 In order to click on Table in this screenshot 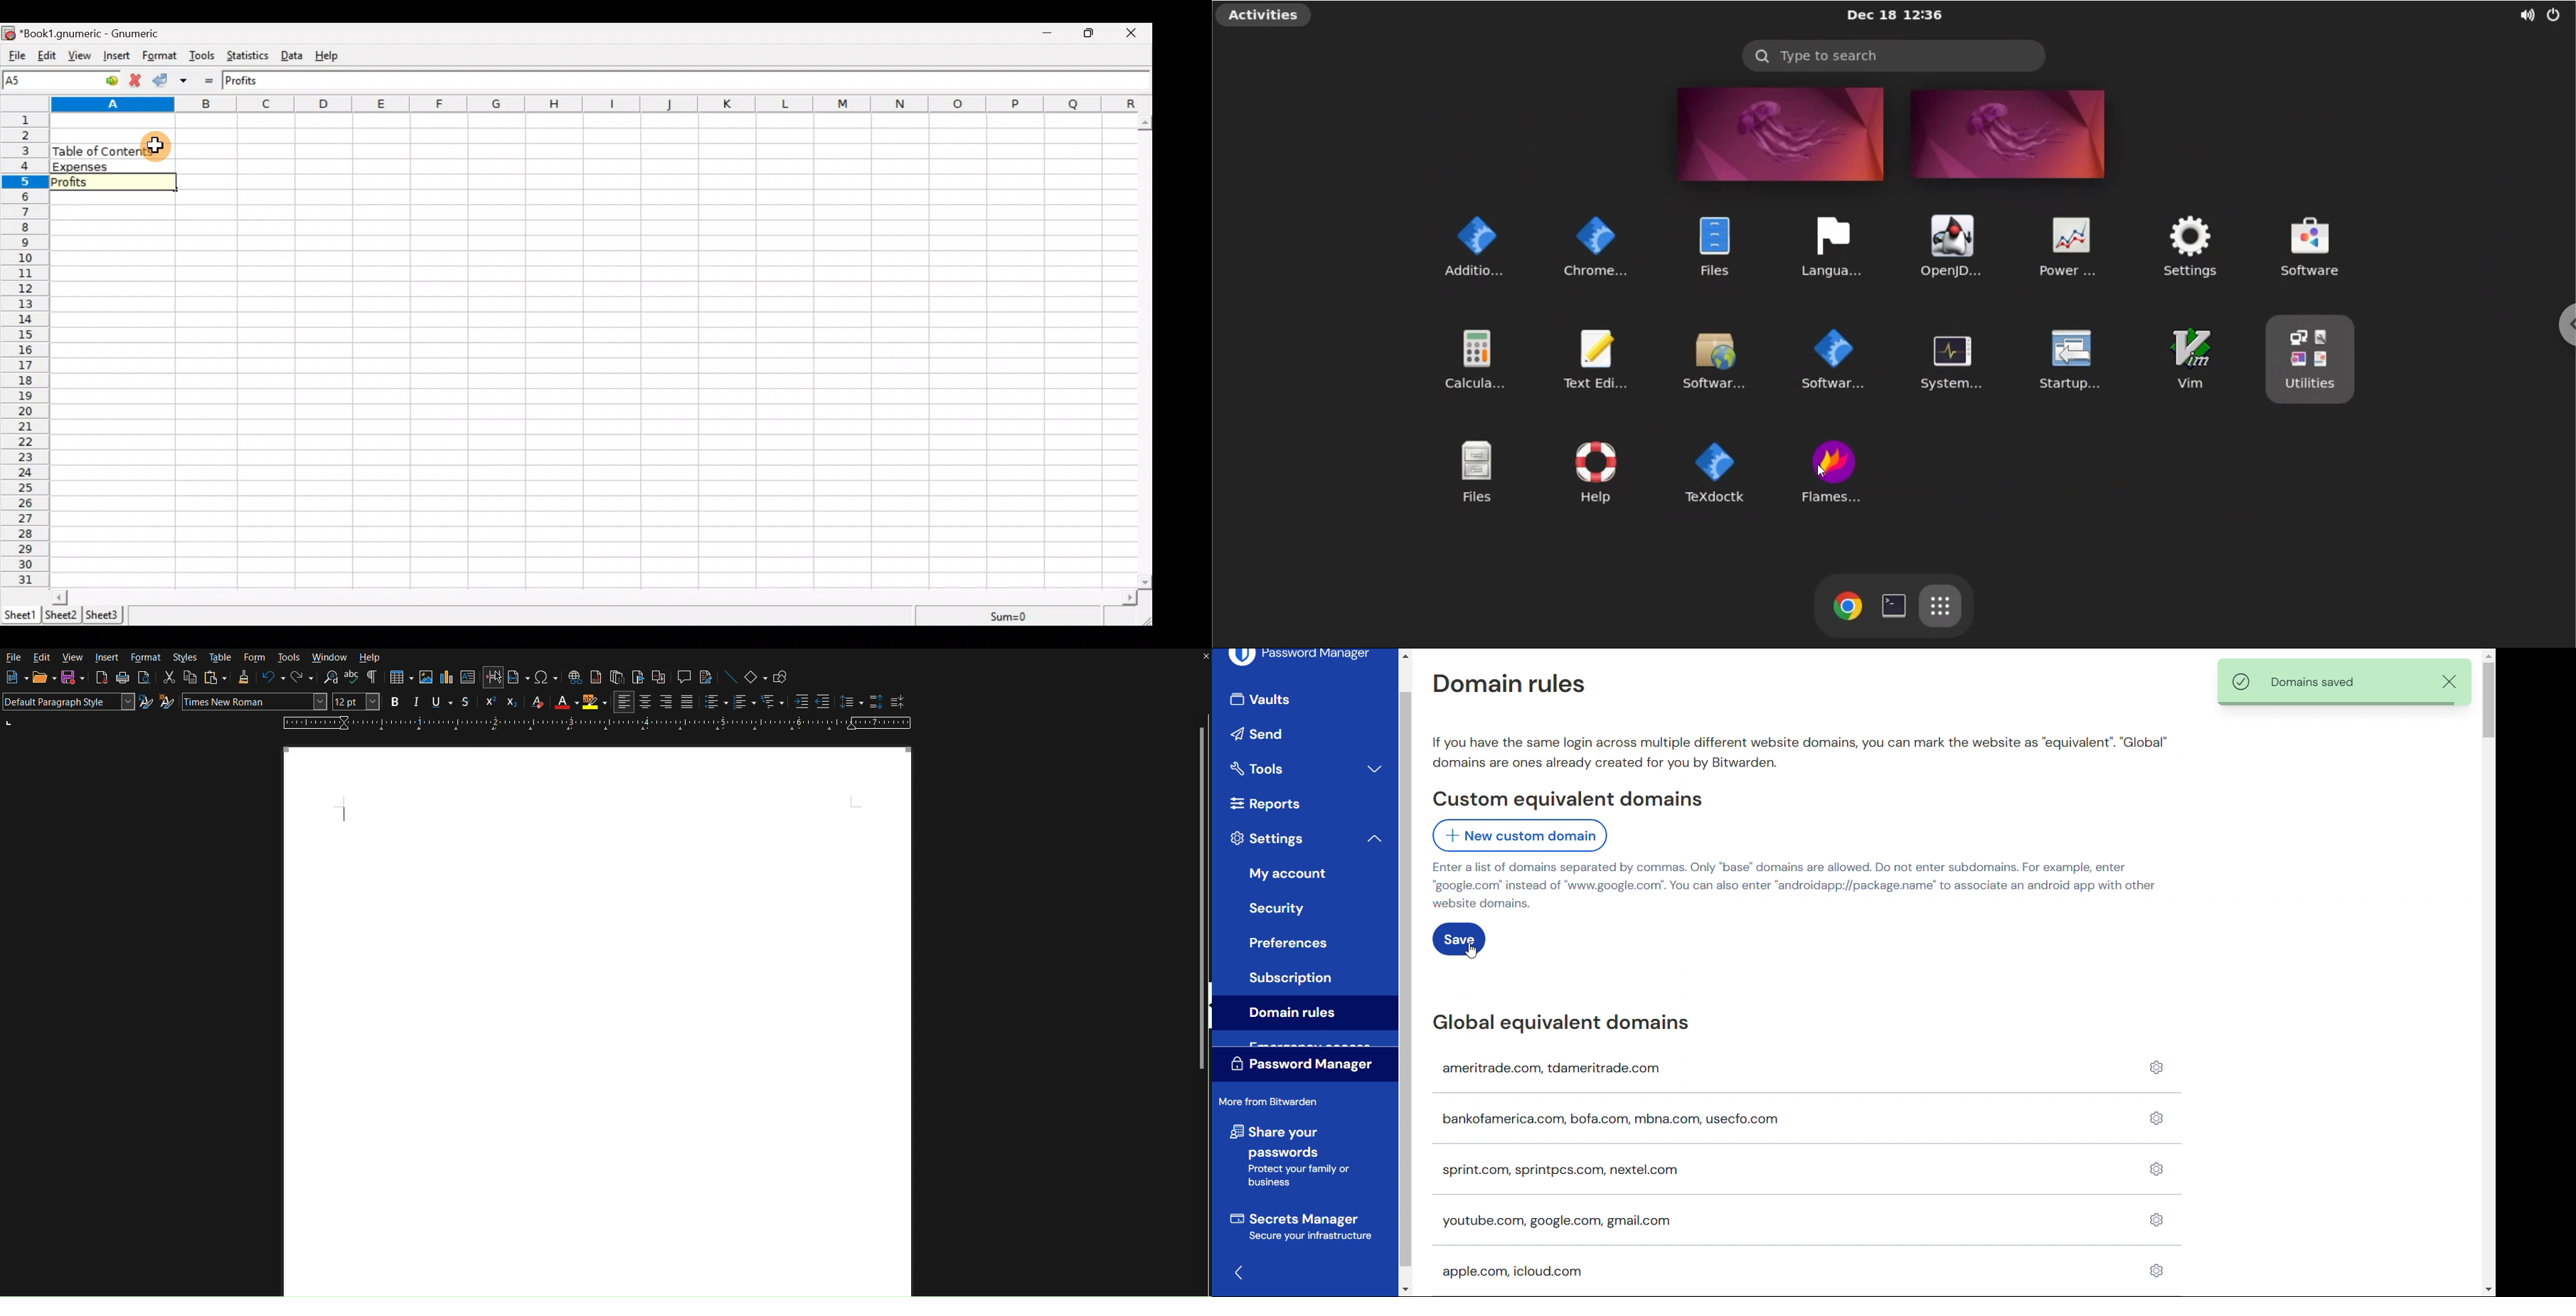, I will do `click(219, 658)`.